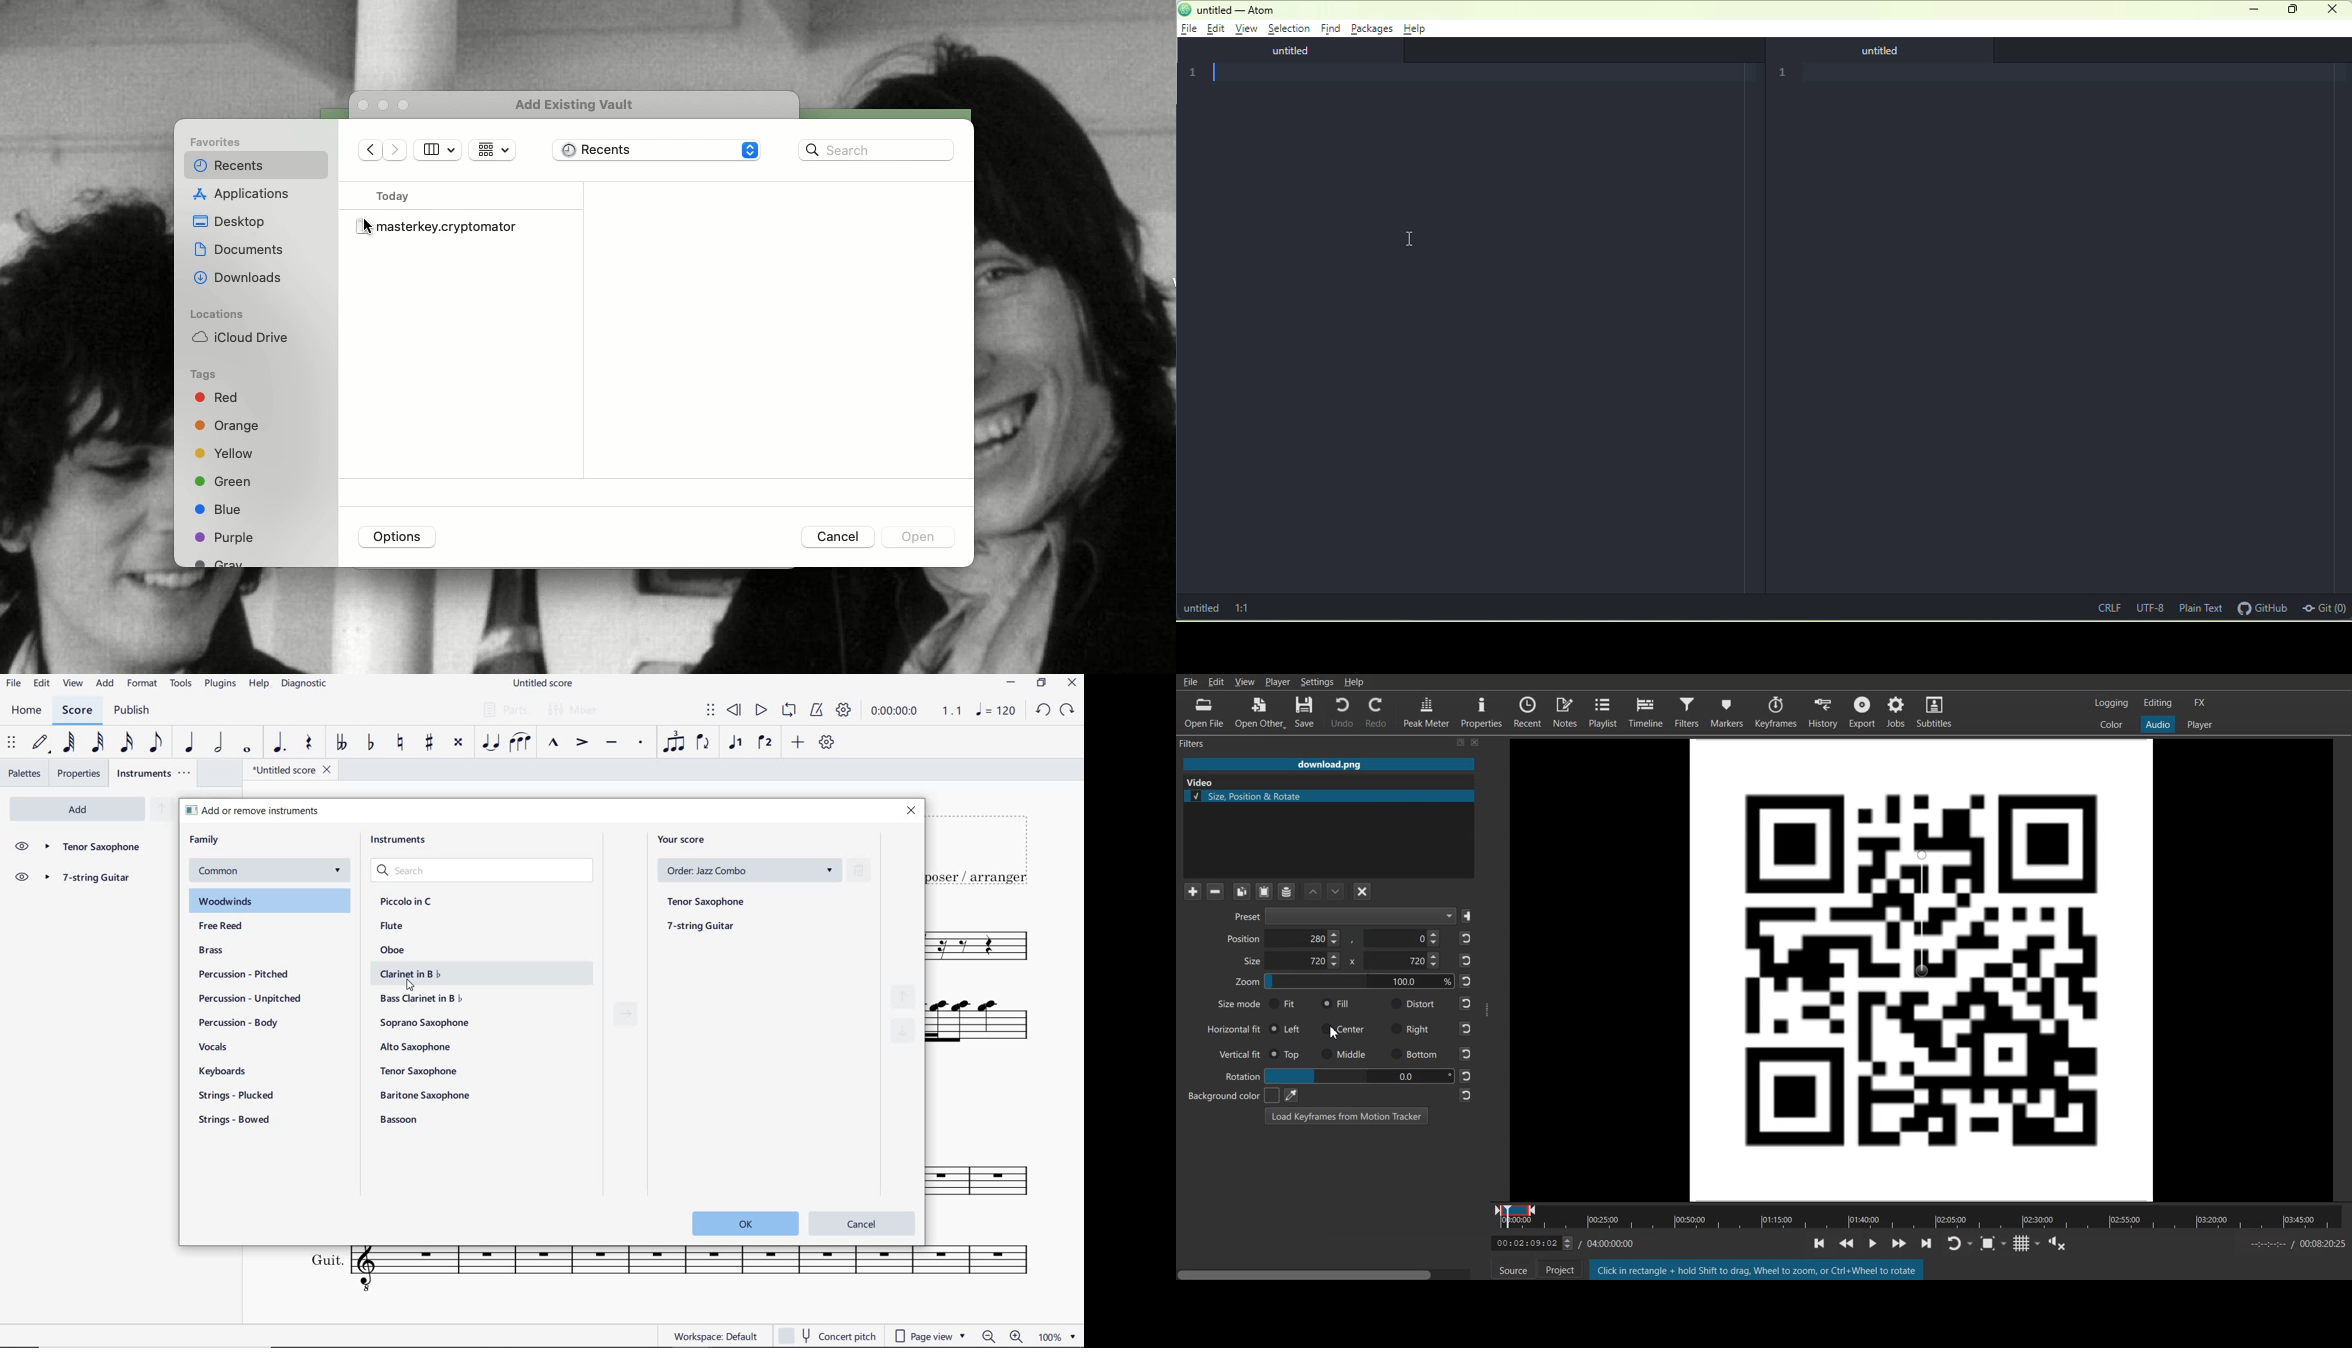  Describe the element at coordinates (2112, 725) in the screenshot. I see `Switch to the color layout` at that location.